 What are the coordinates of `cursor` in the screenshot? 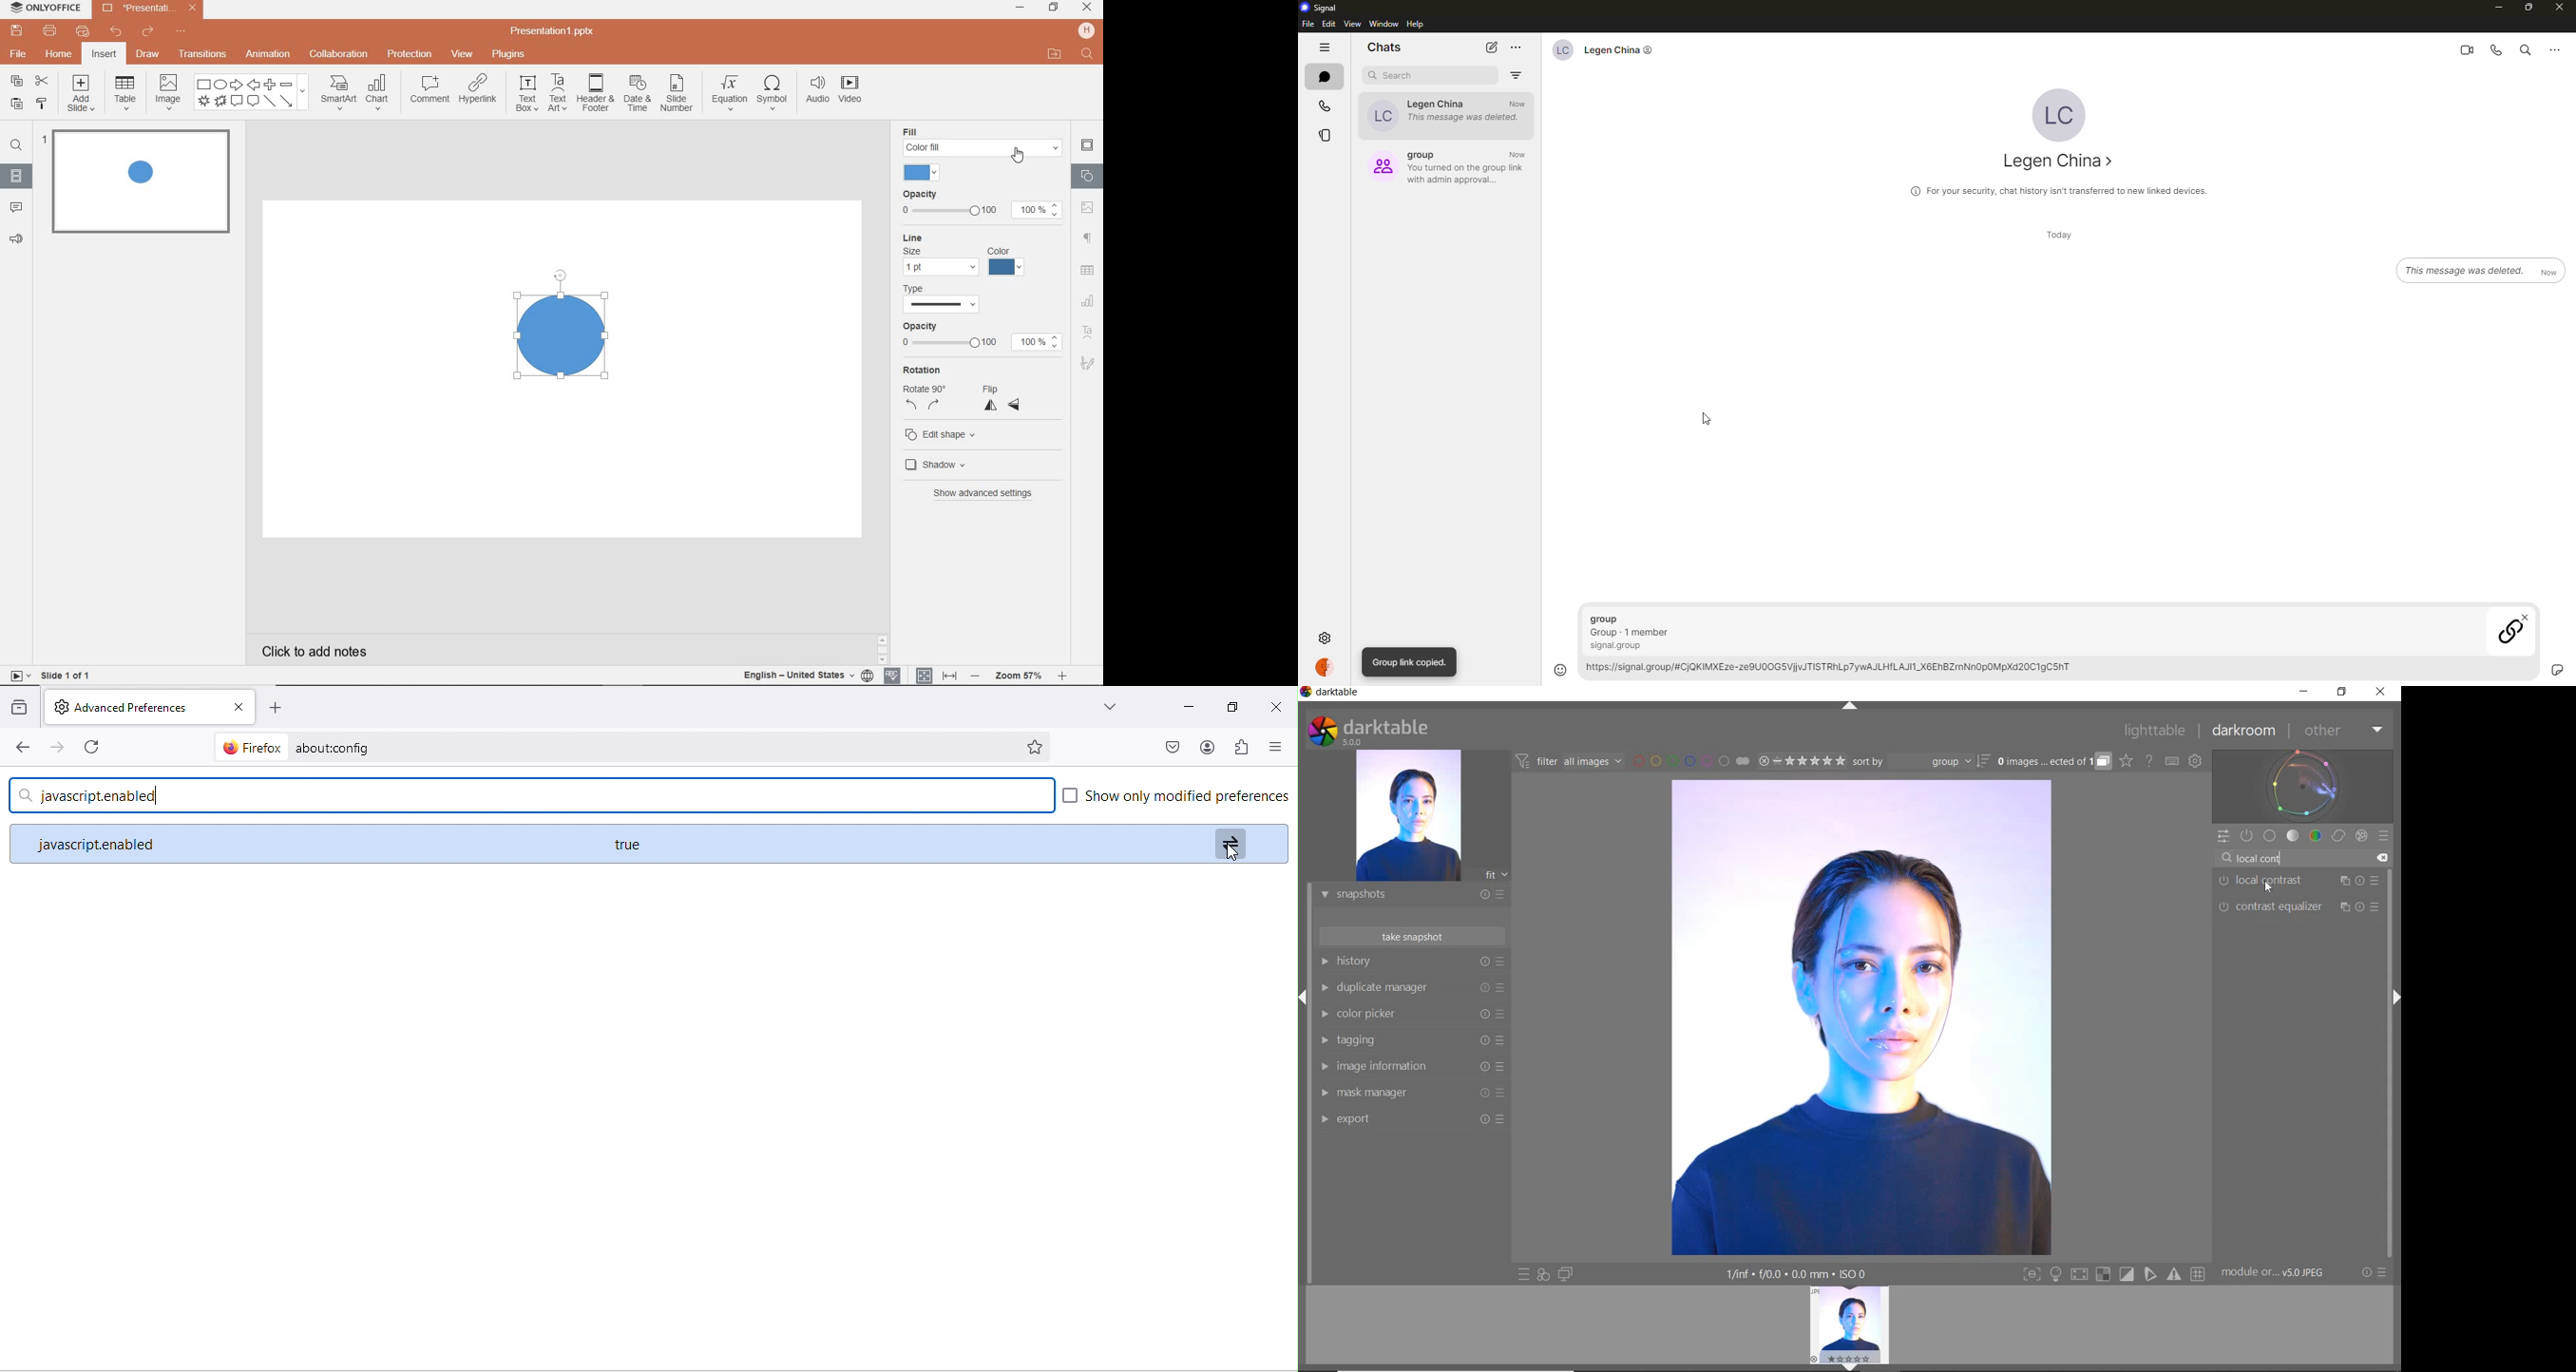 It's located at (1710, 424).